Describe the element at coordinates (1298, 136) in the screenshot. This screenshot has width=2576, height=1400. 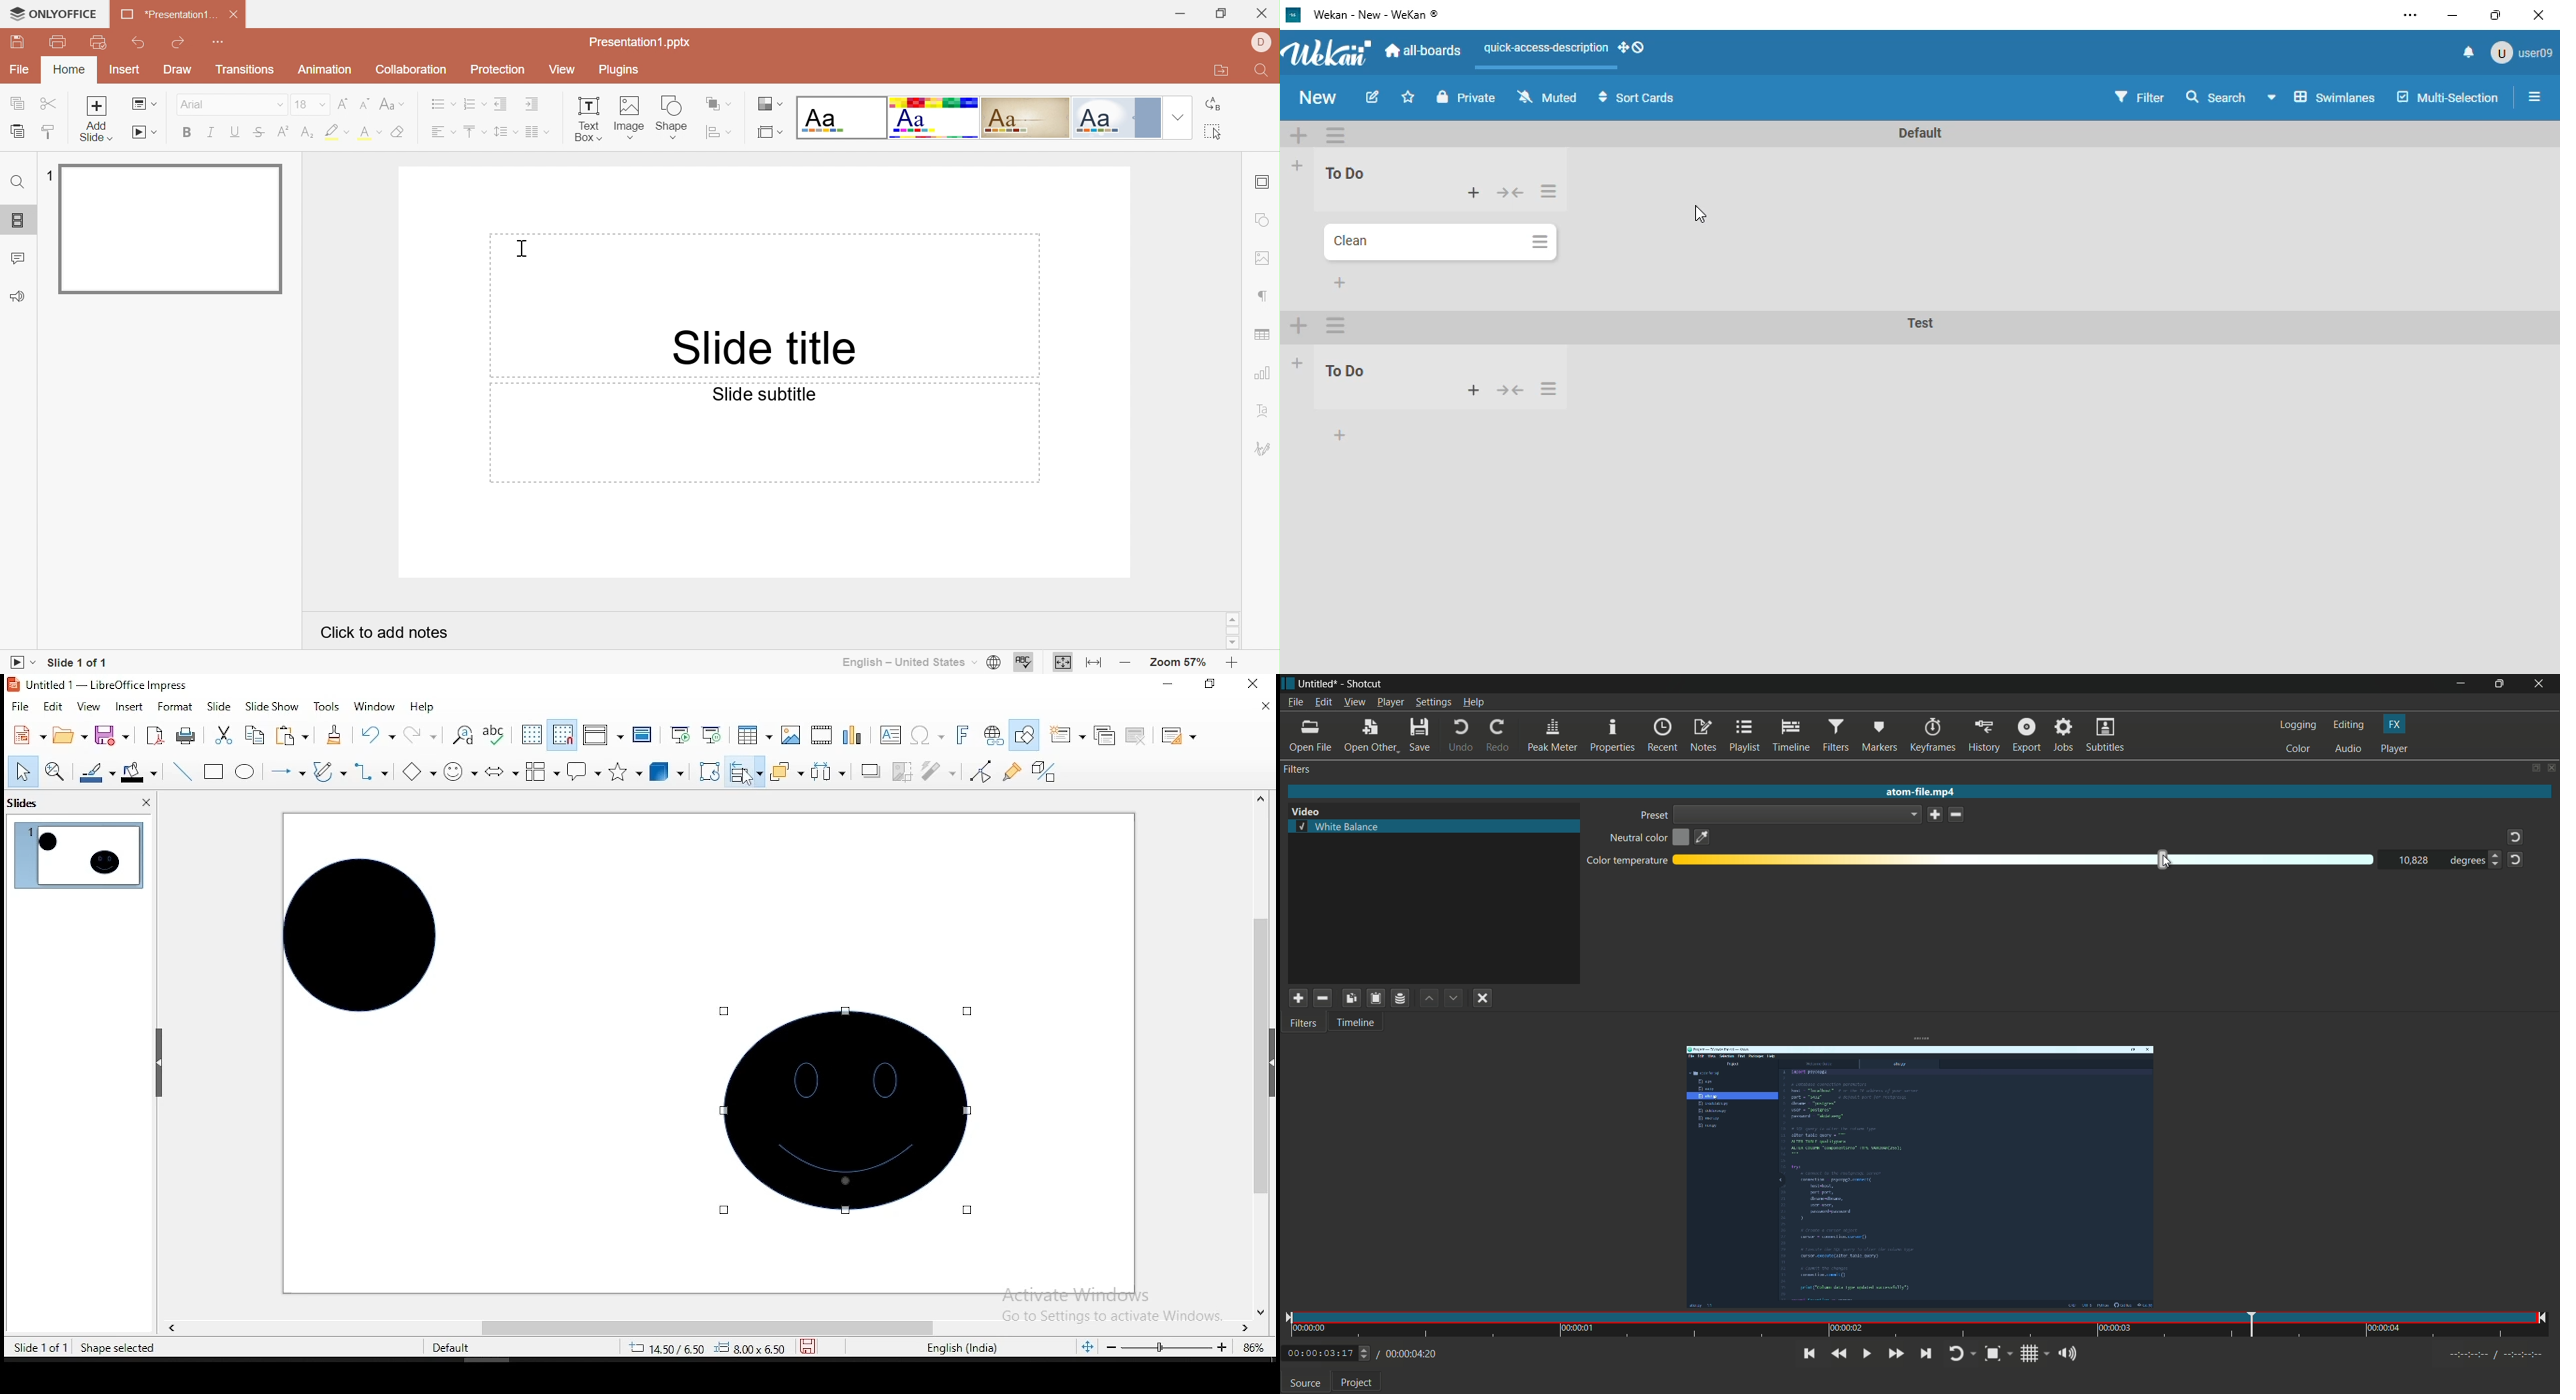
I see `add swimlane` at that location.